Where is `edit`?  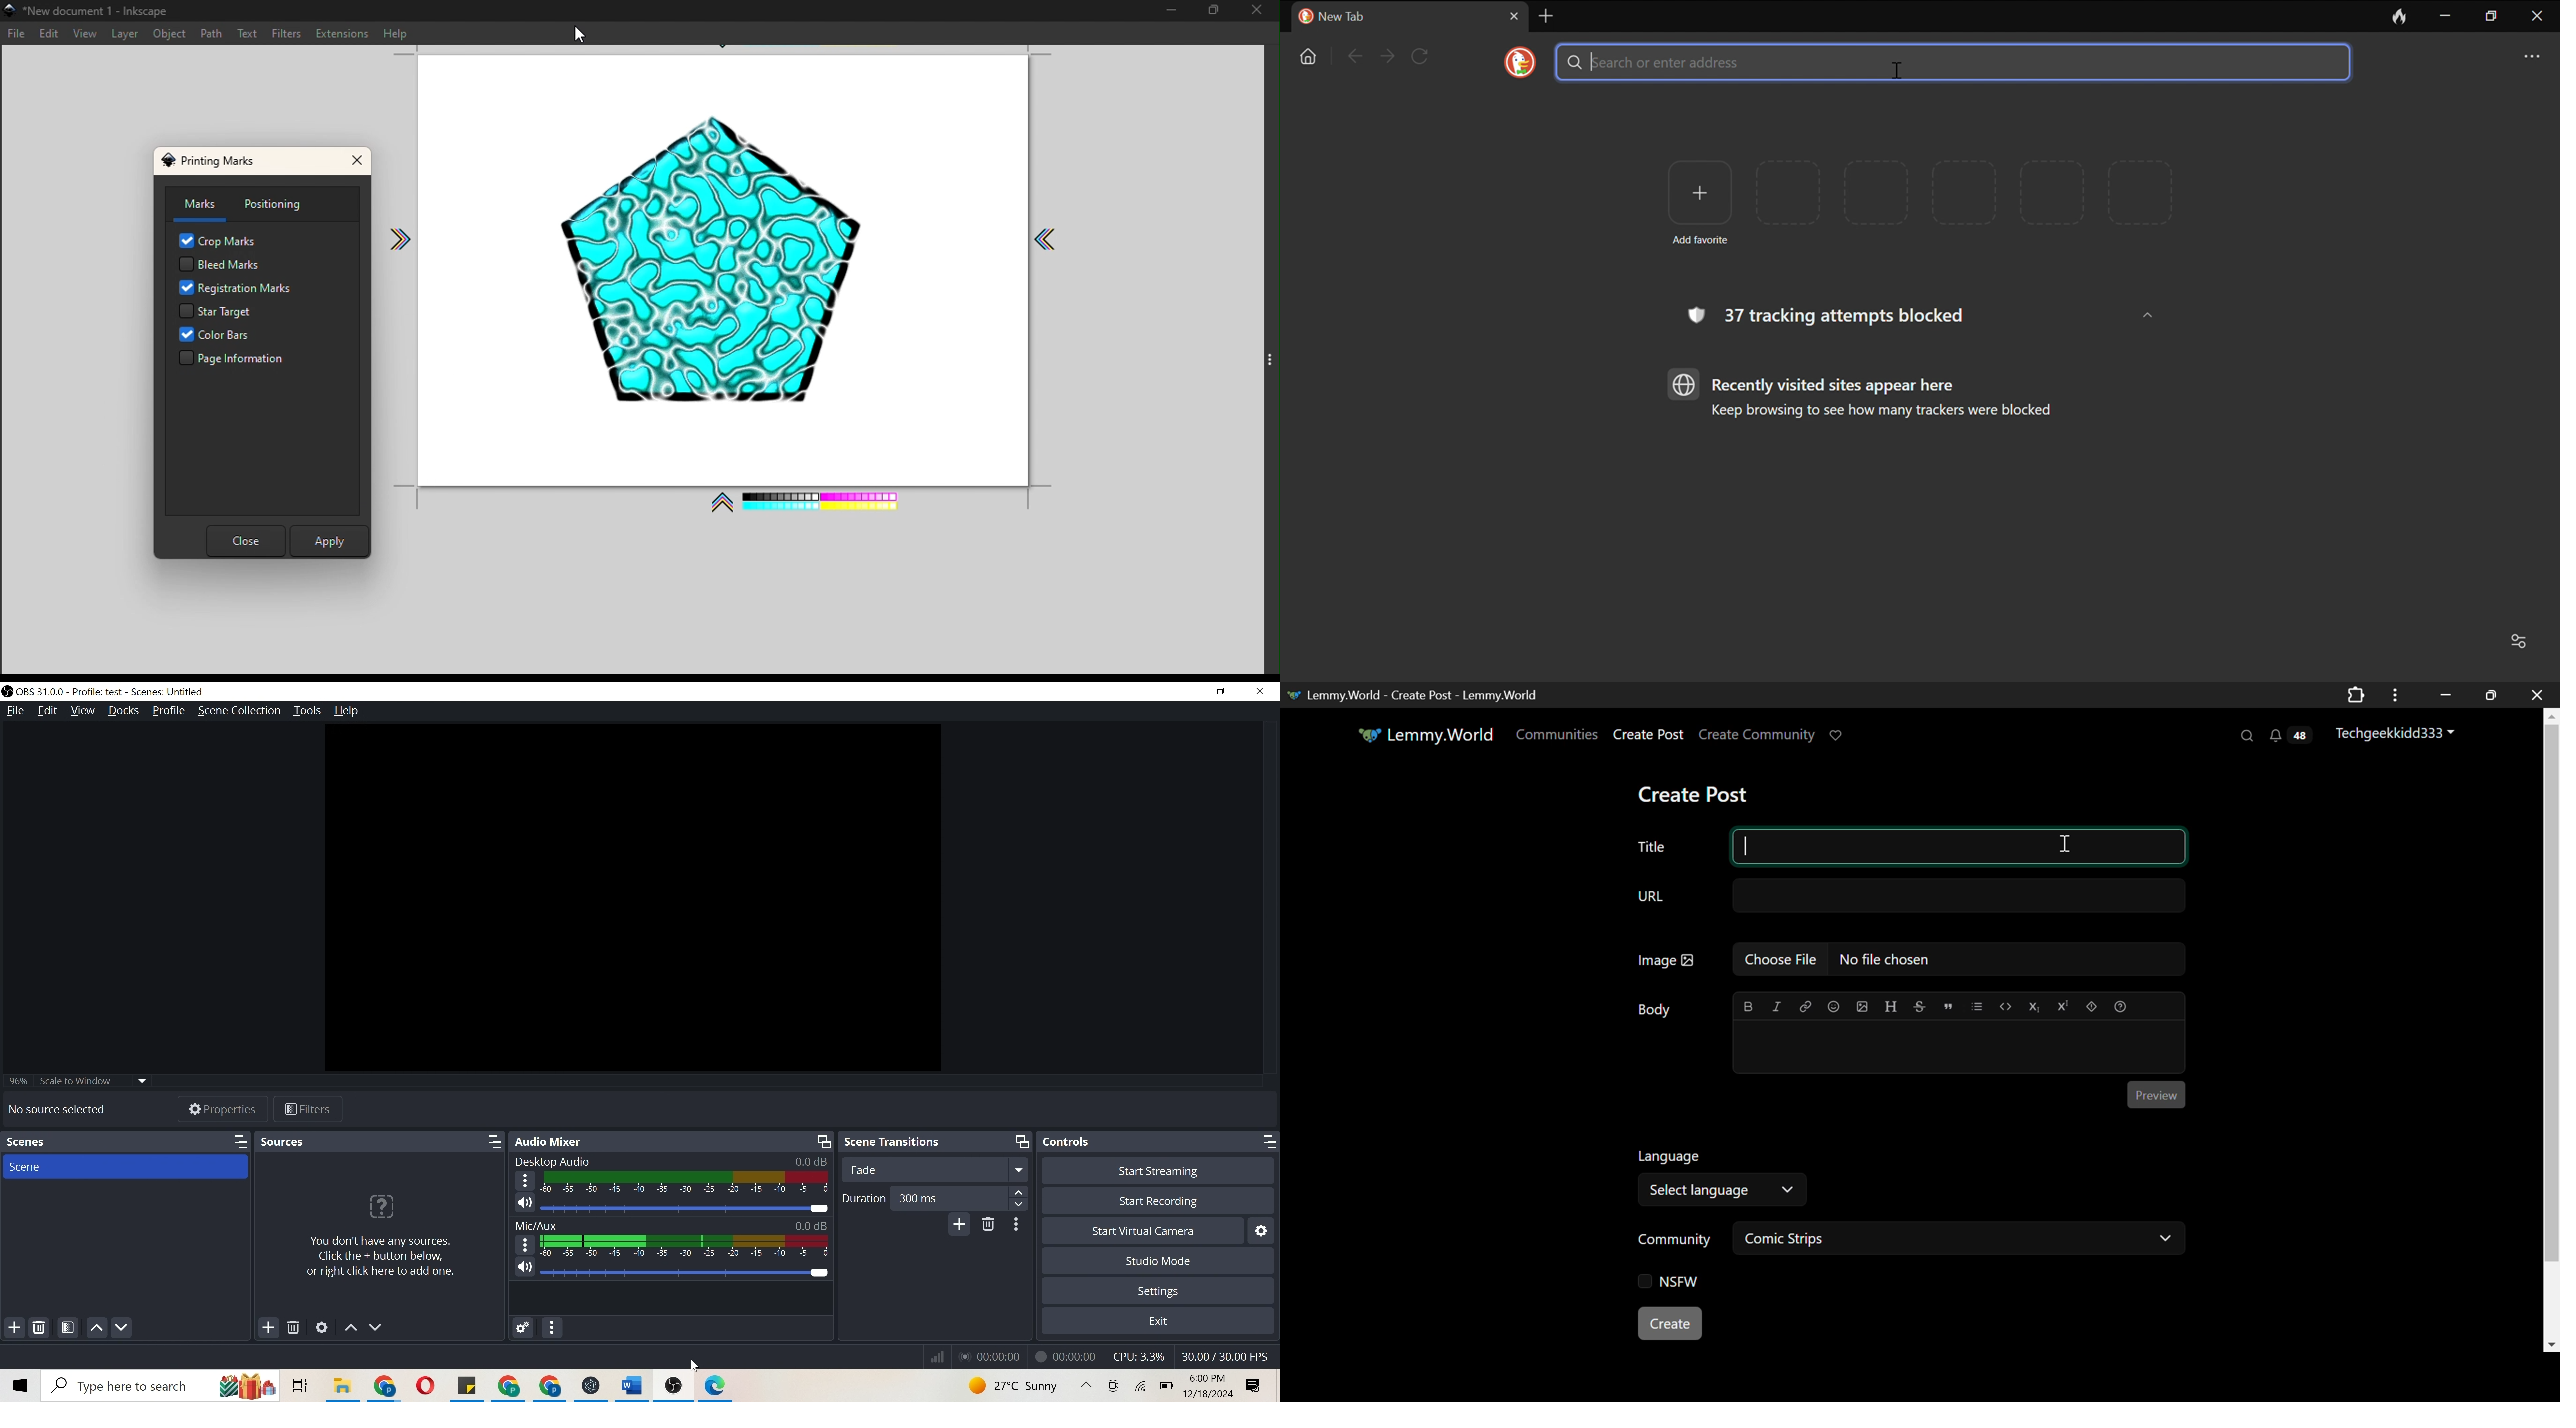
edit is located at coordinates (45, 712).